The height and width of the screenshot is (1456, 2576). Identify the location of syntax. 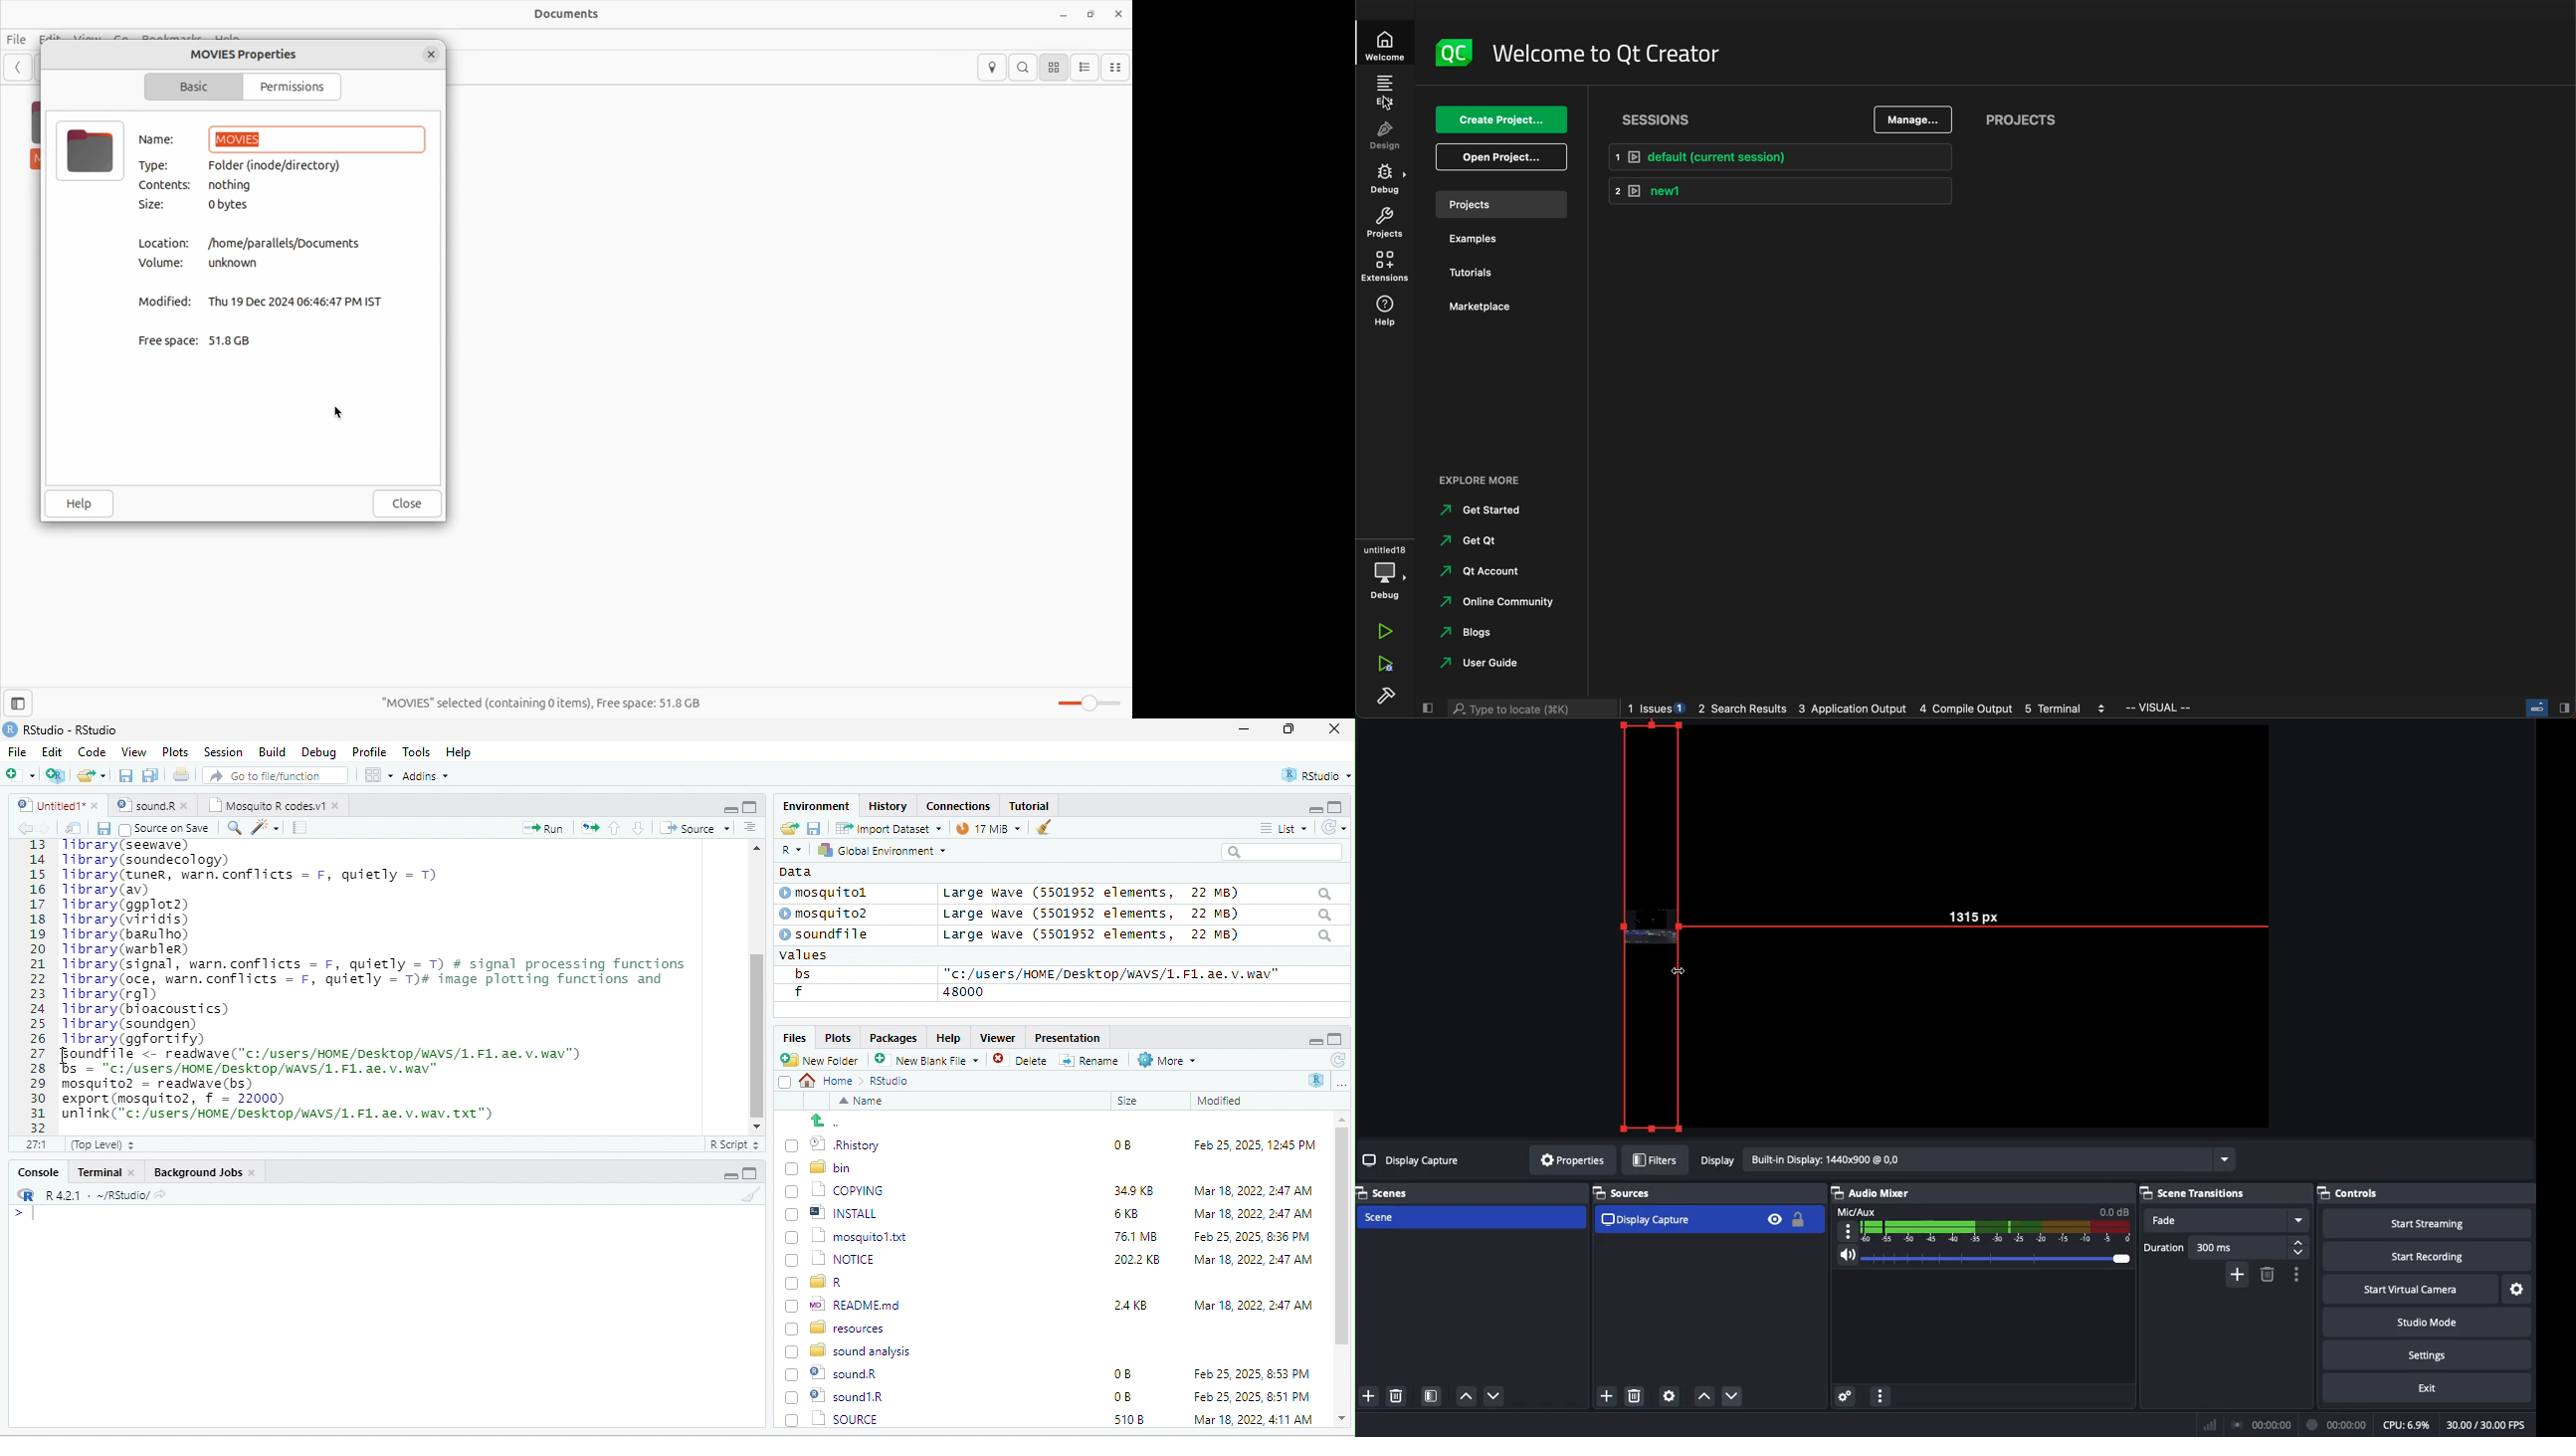
(20, 1216).